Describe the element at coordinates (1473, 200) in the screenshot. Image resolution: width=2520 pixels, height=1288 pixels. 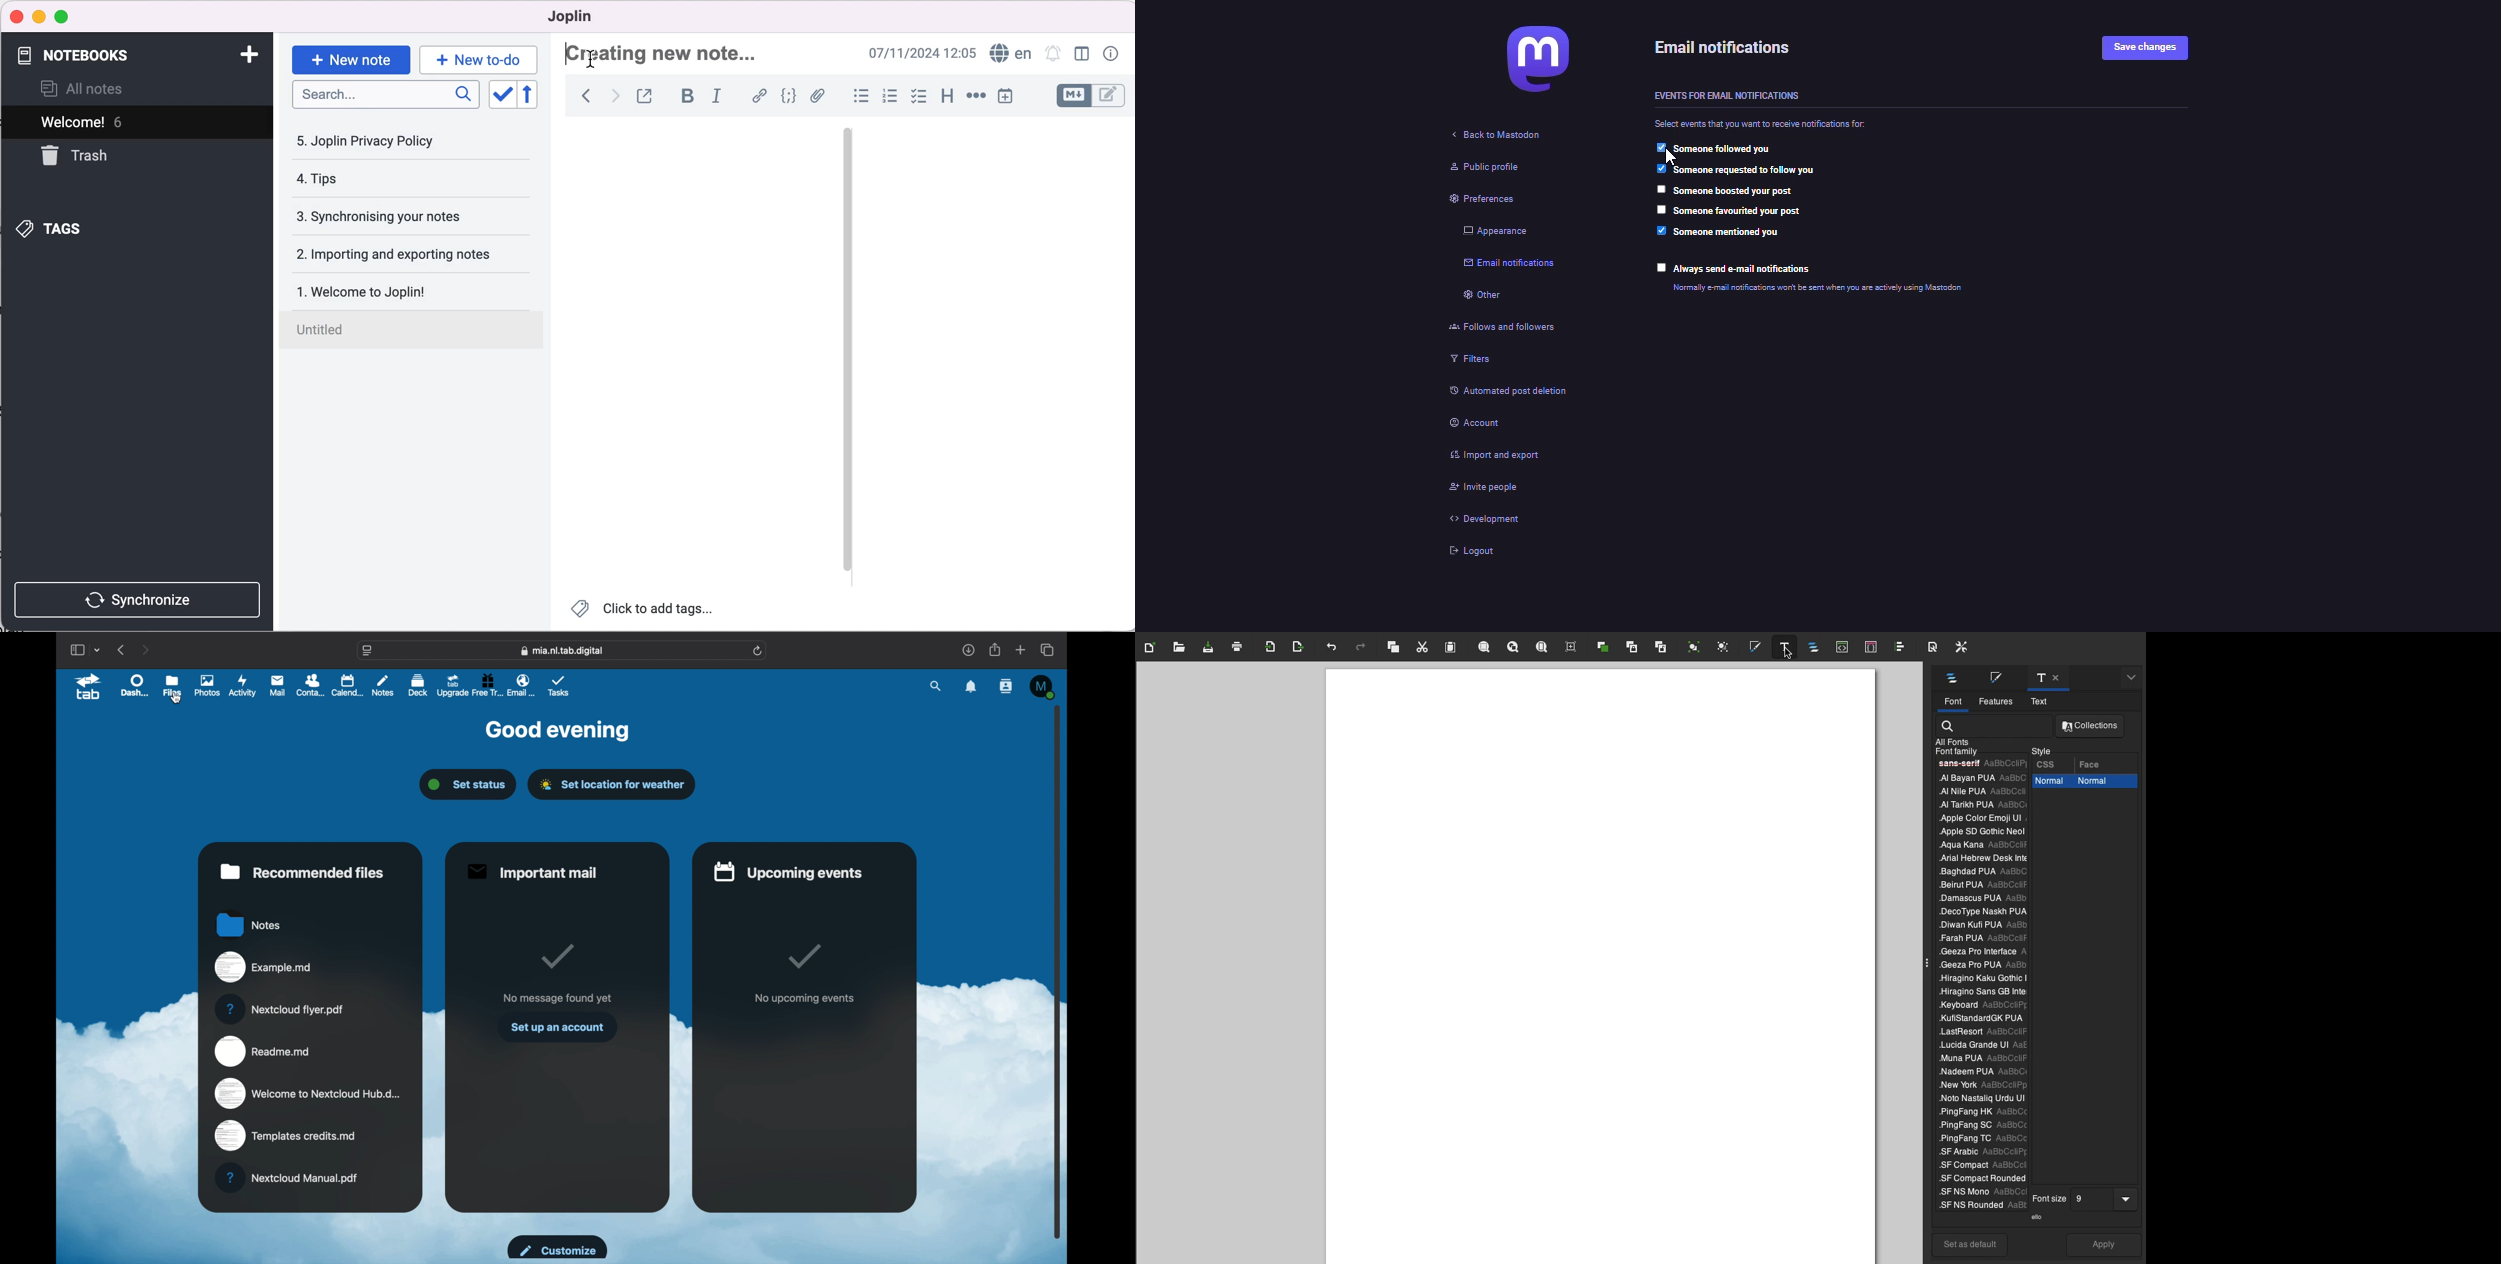
I see `preferences` at that location.